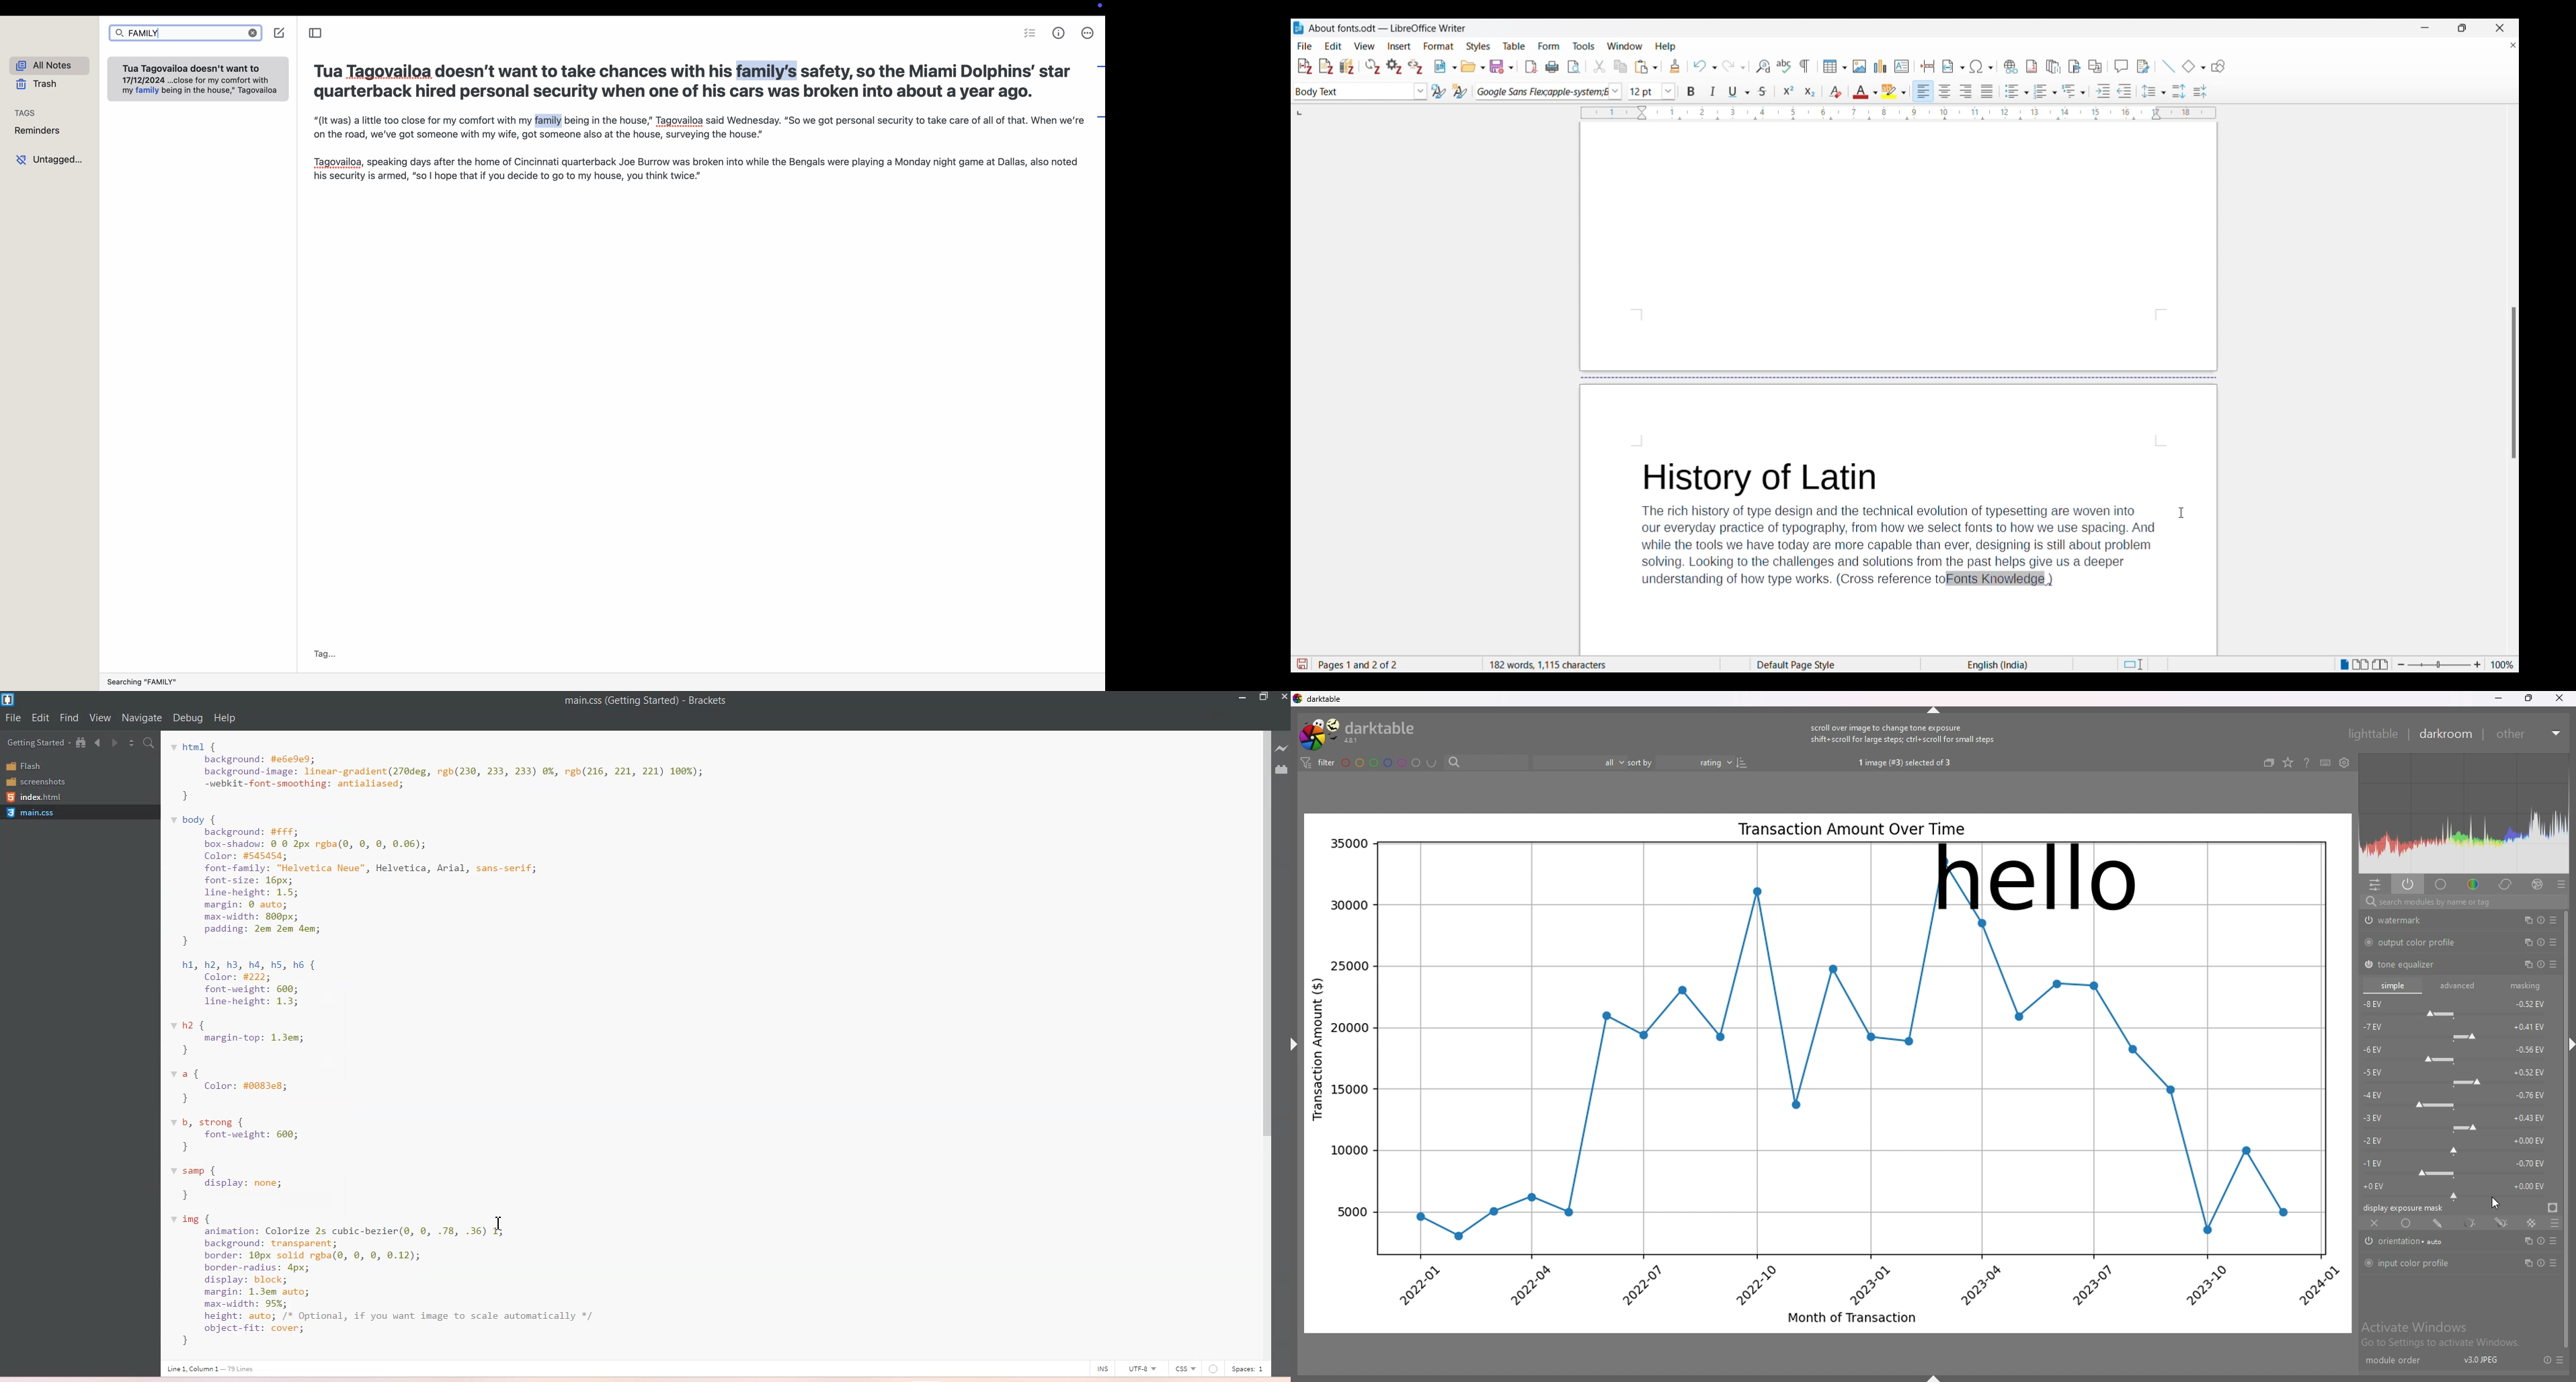  Describe the element at coordinates (2213, 1286) in the screenshot. I see `2023-10` at that location.